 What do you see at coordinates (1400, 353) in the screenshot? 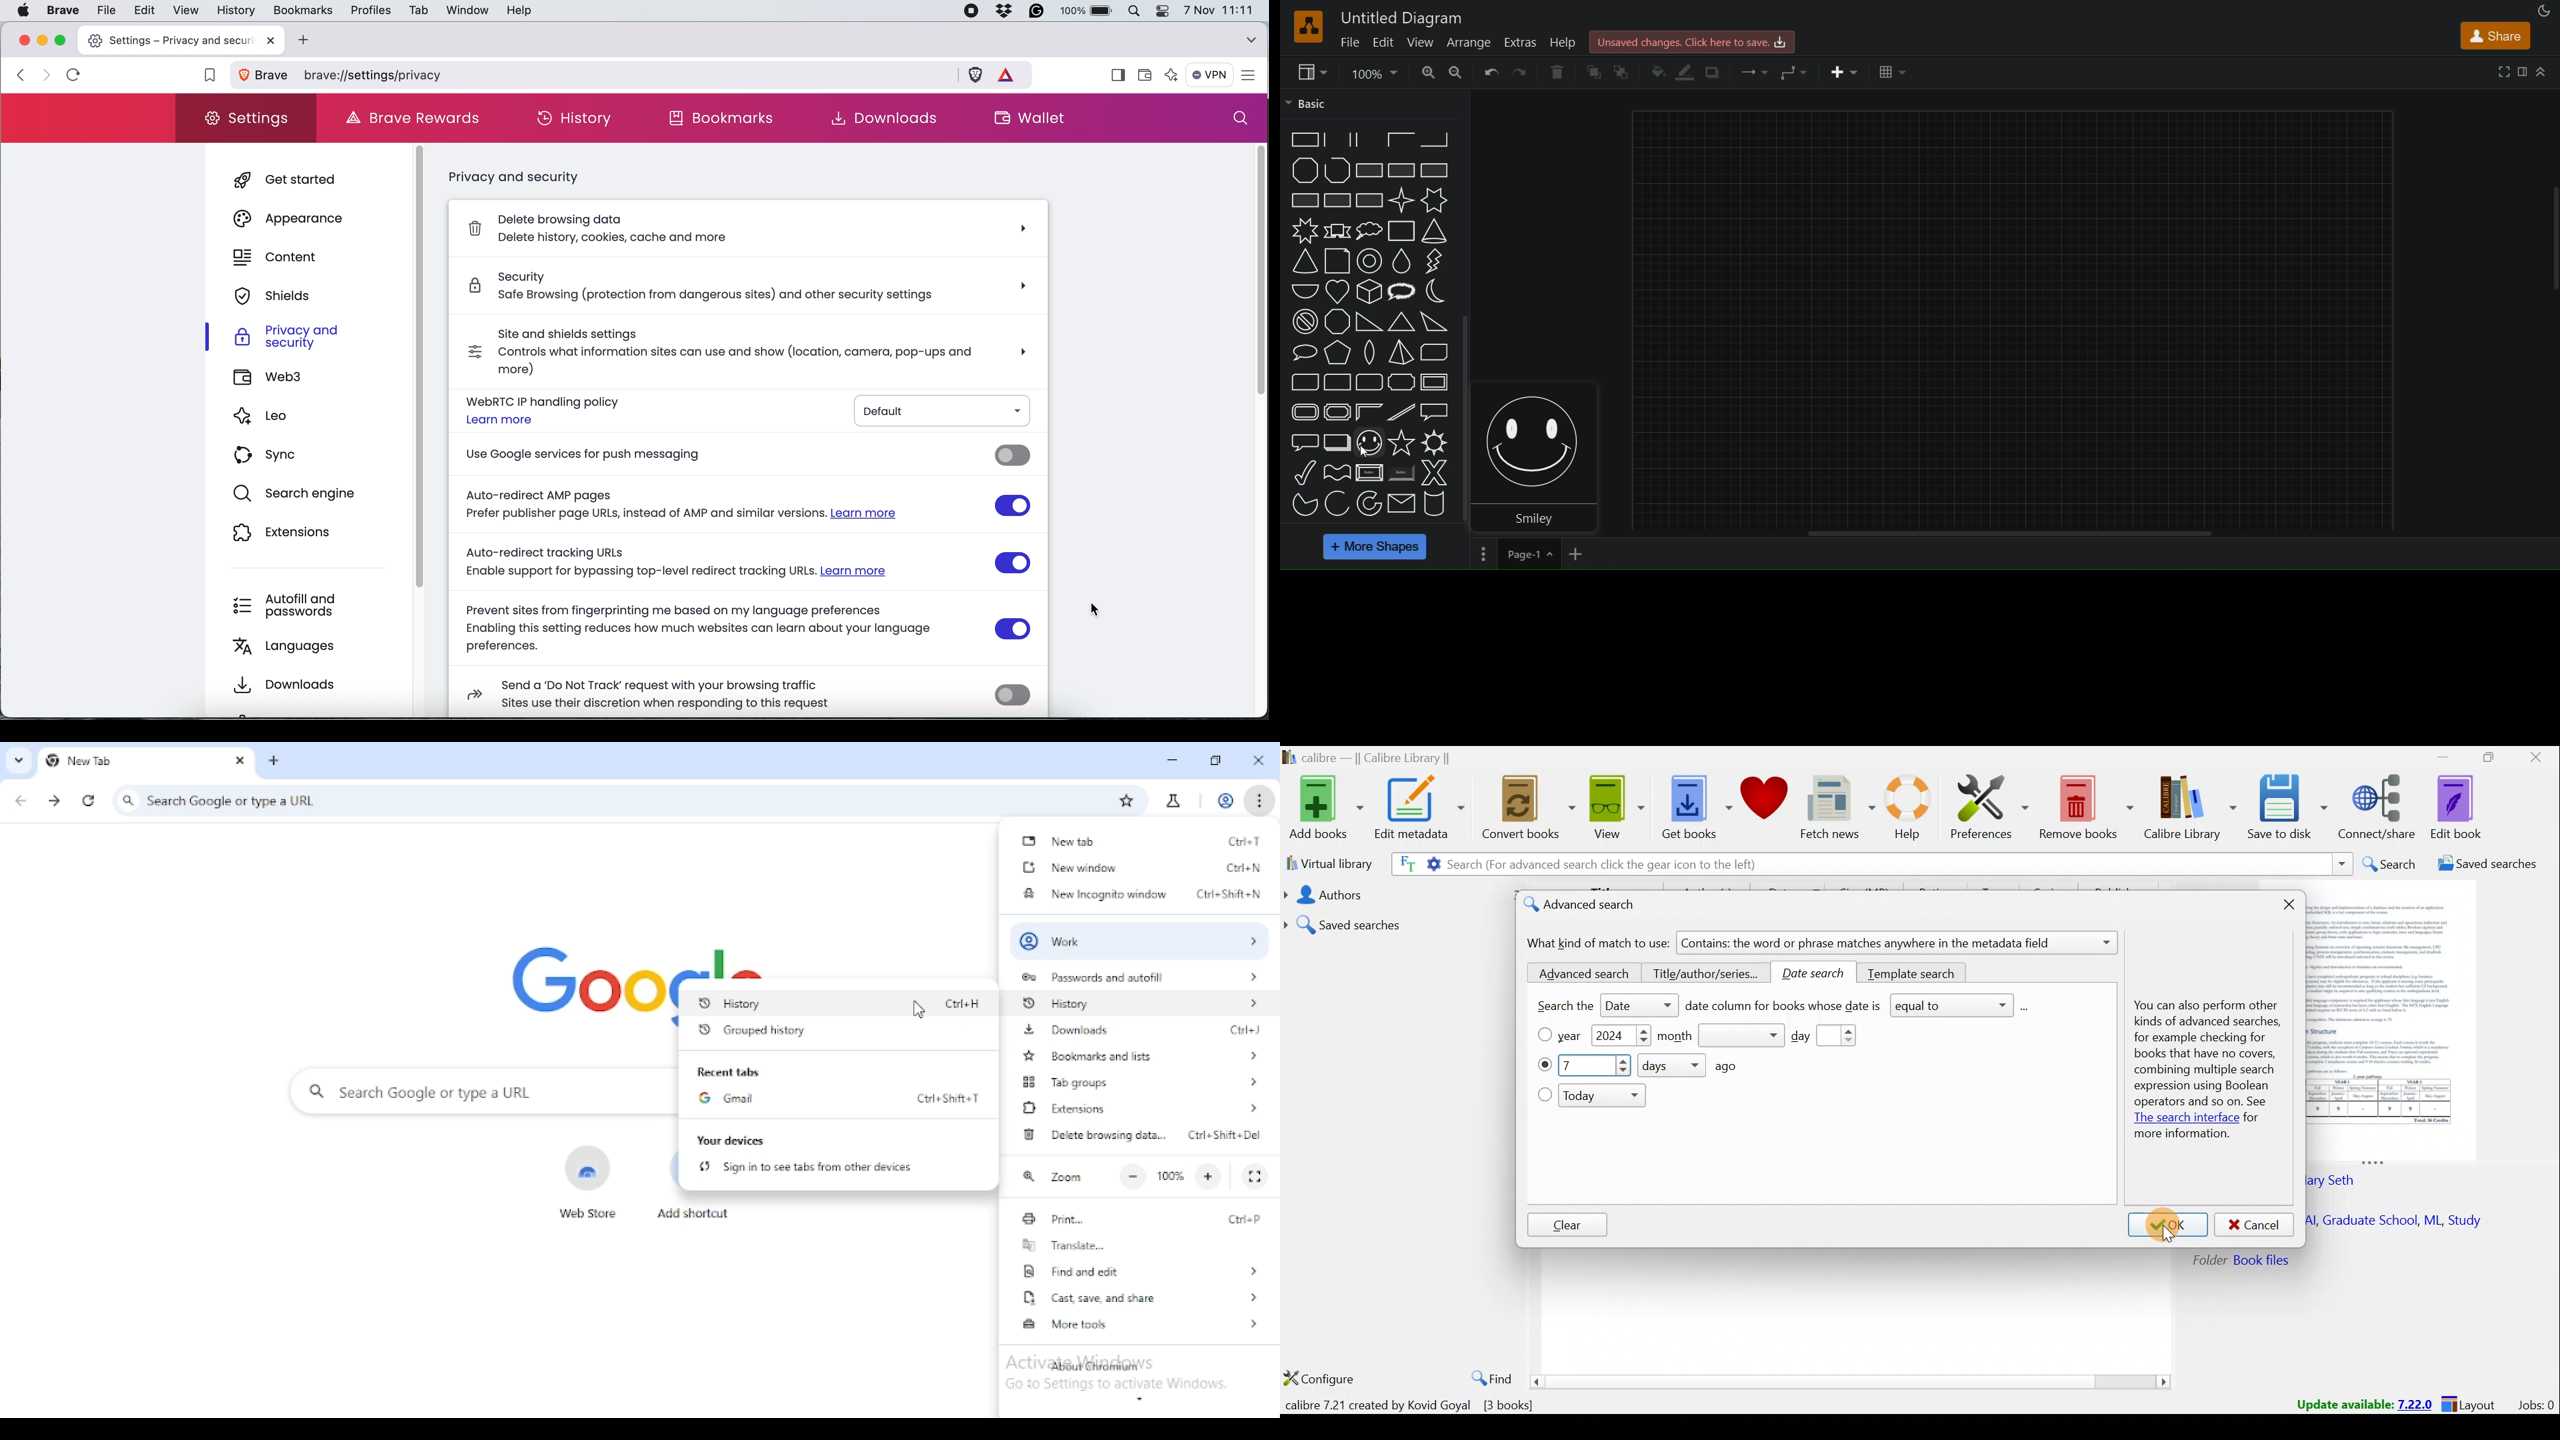
I see `pyramid` at bounding box center [1400, 353].